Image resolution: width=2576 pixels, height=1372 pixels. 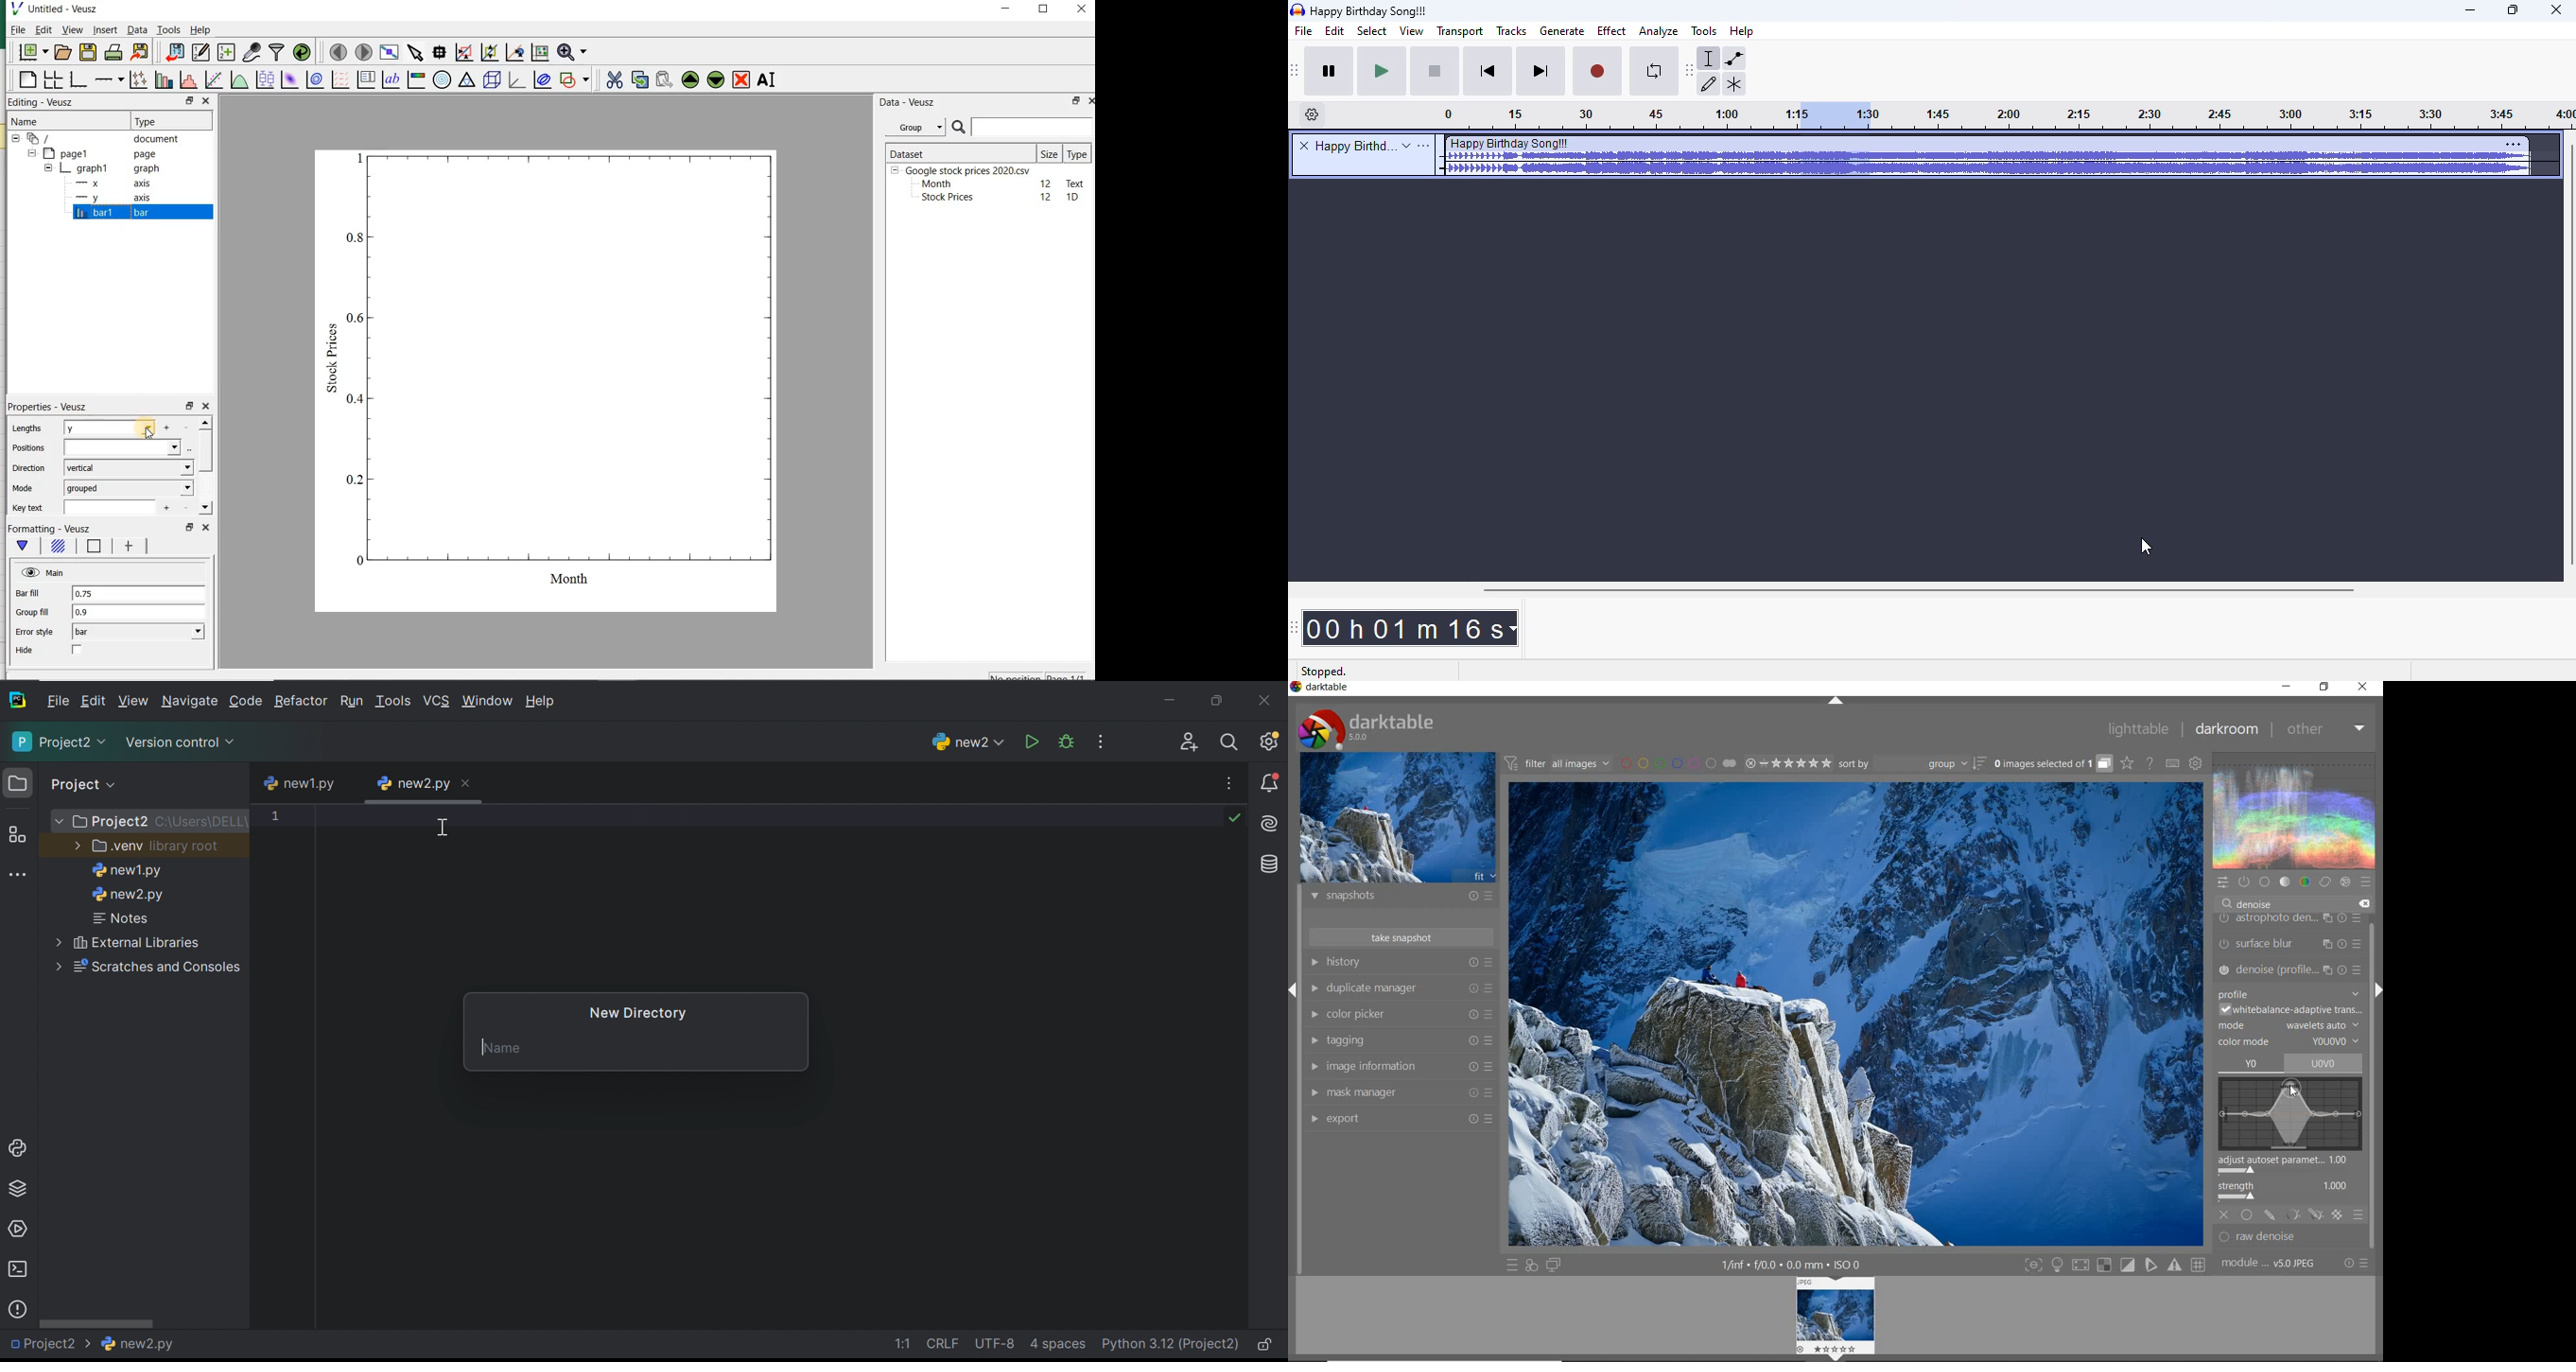 I want to click on Direction, so click(x=31, y=470).